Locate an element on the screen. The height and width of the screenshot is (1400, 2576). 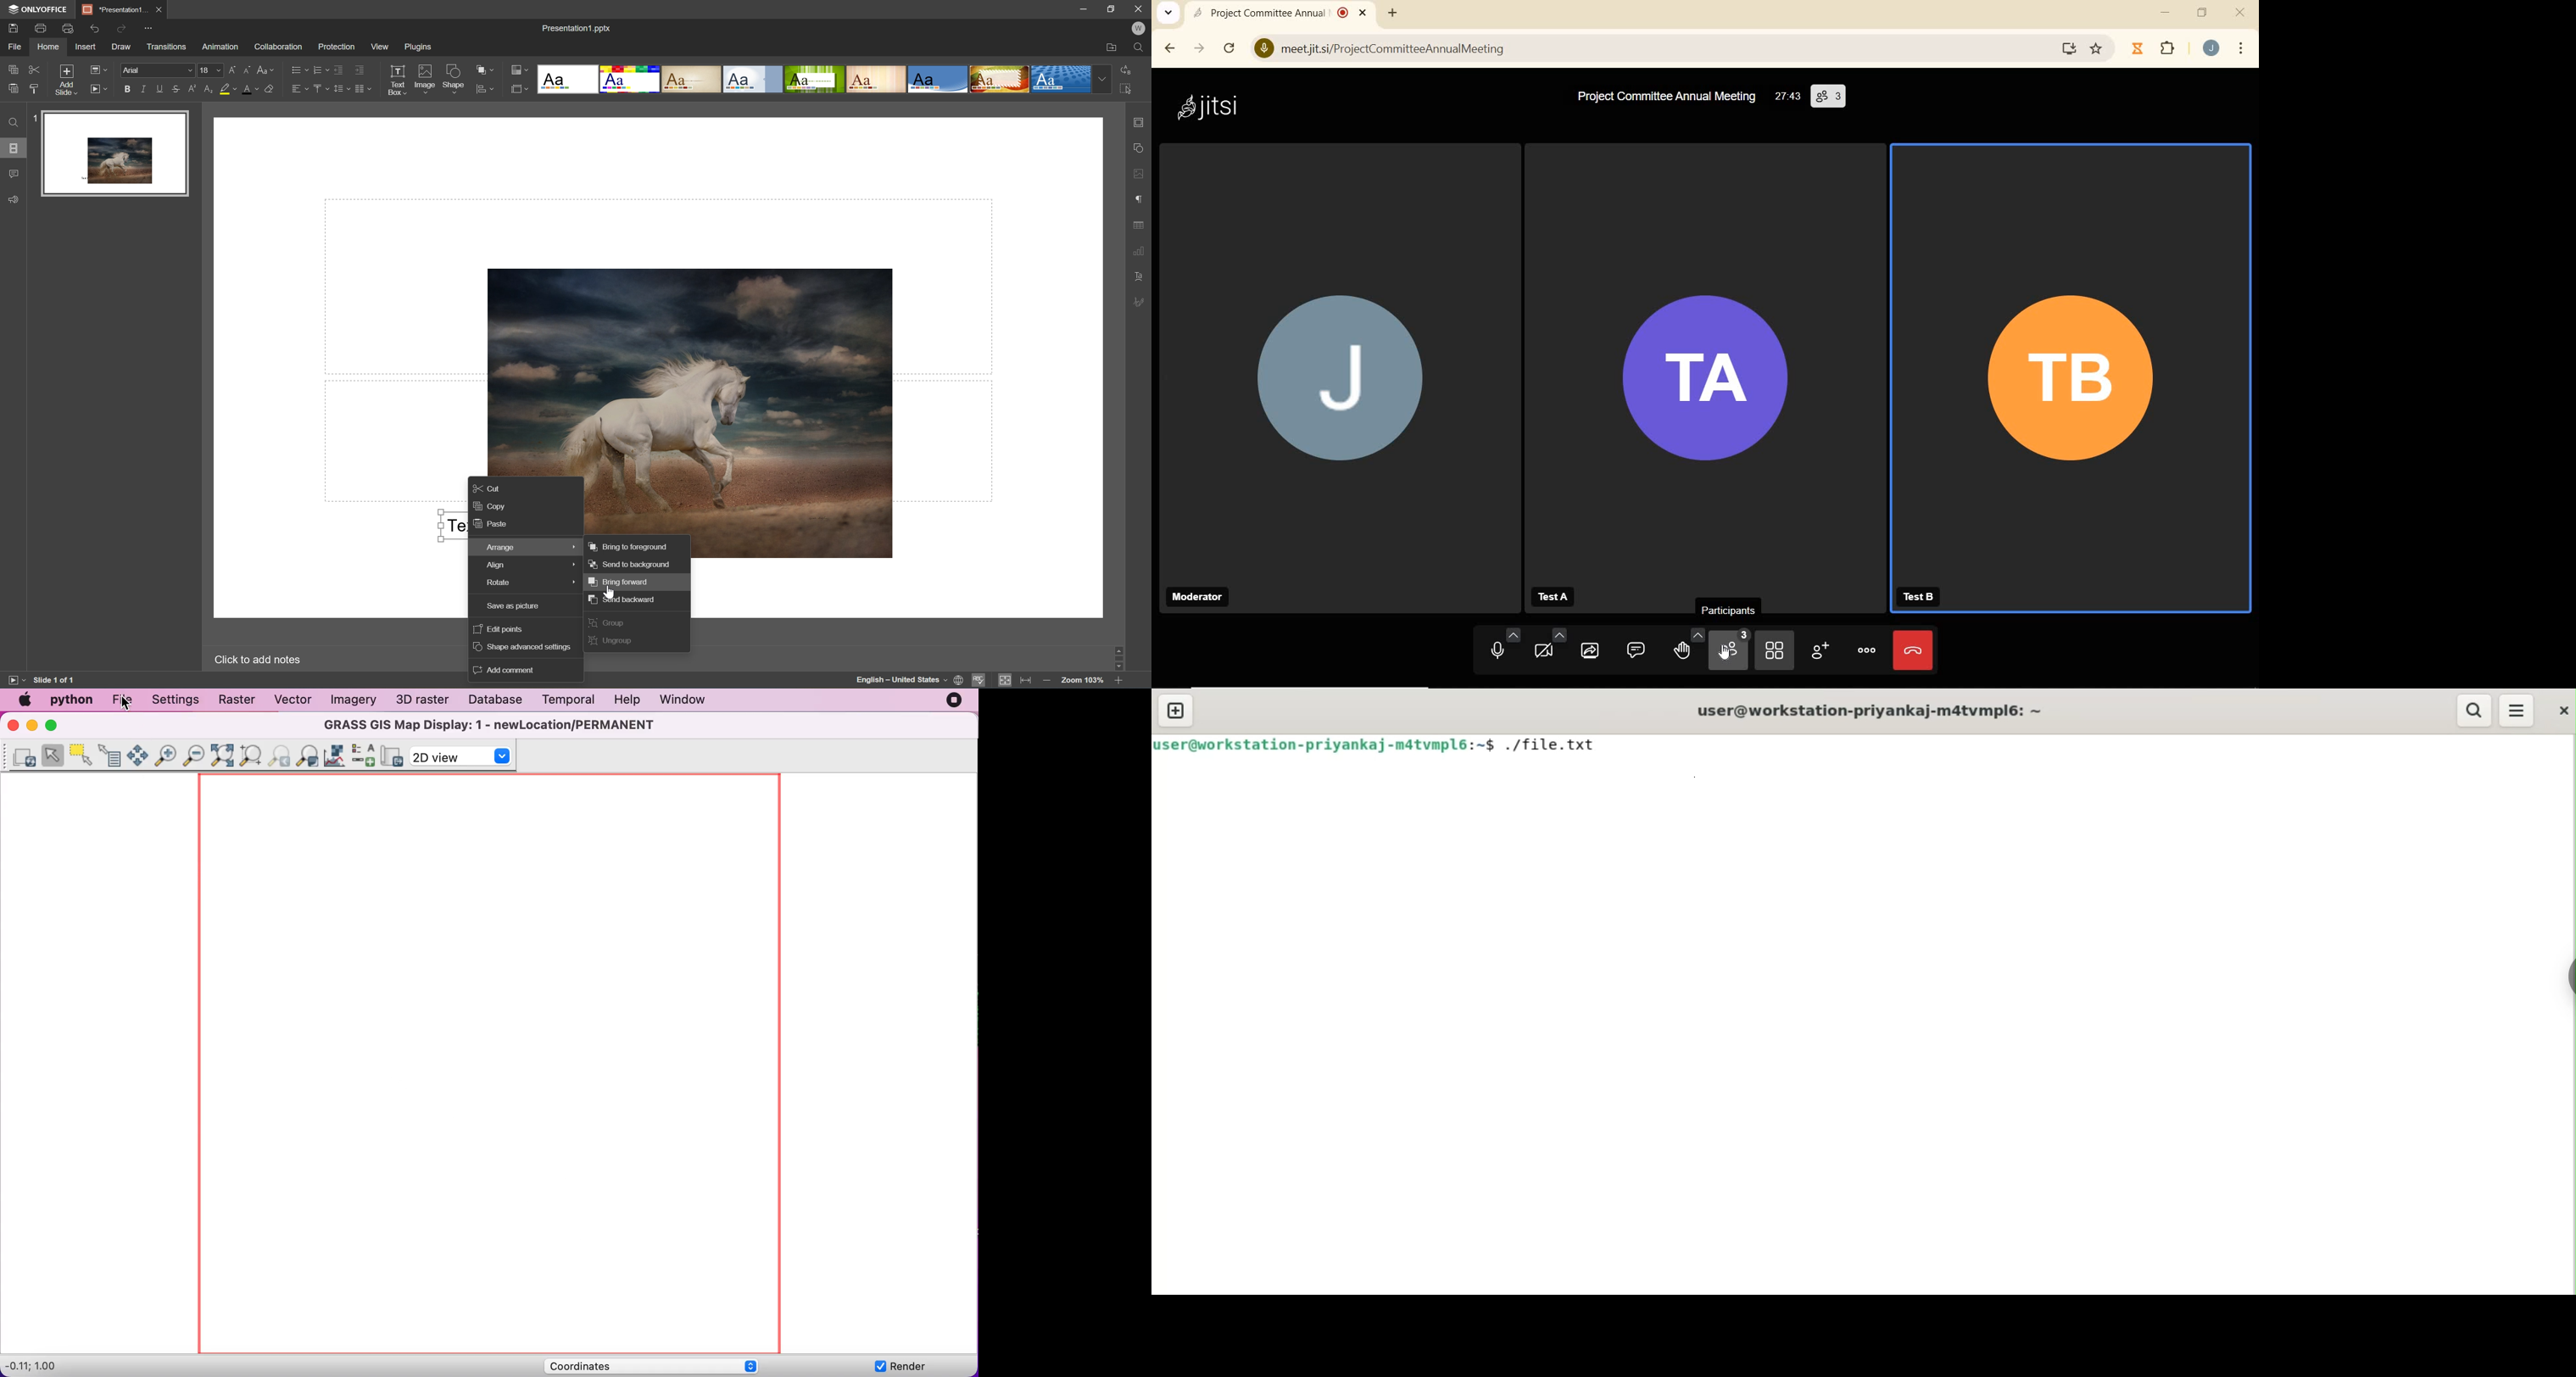
Close is located at coordinates (1139, 10).